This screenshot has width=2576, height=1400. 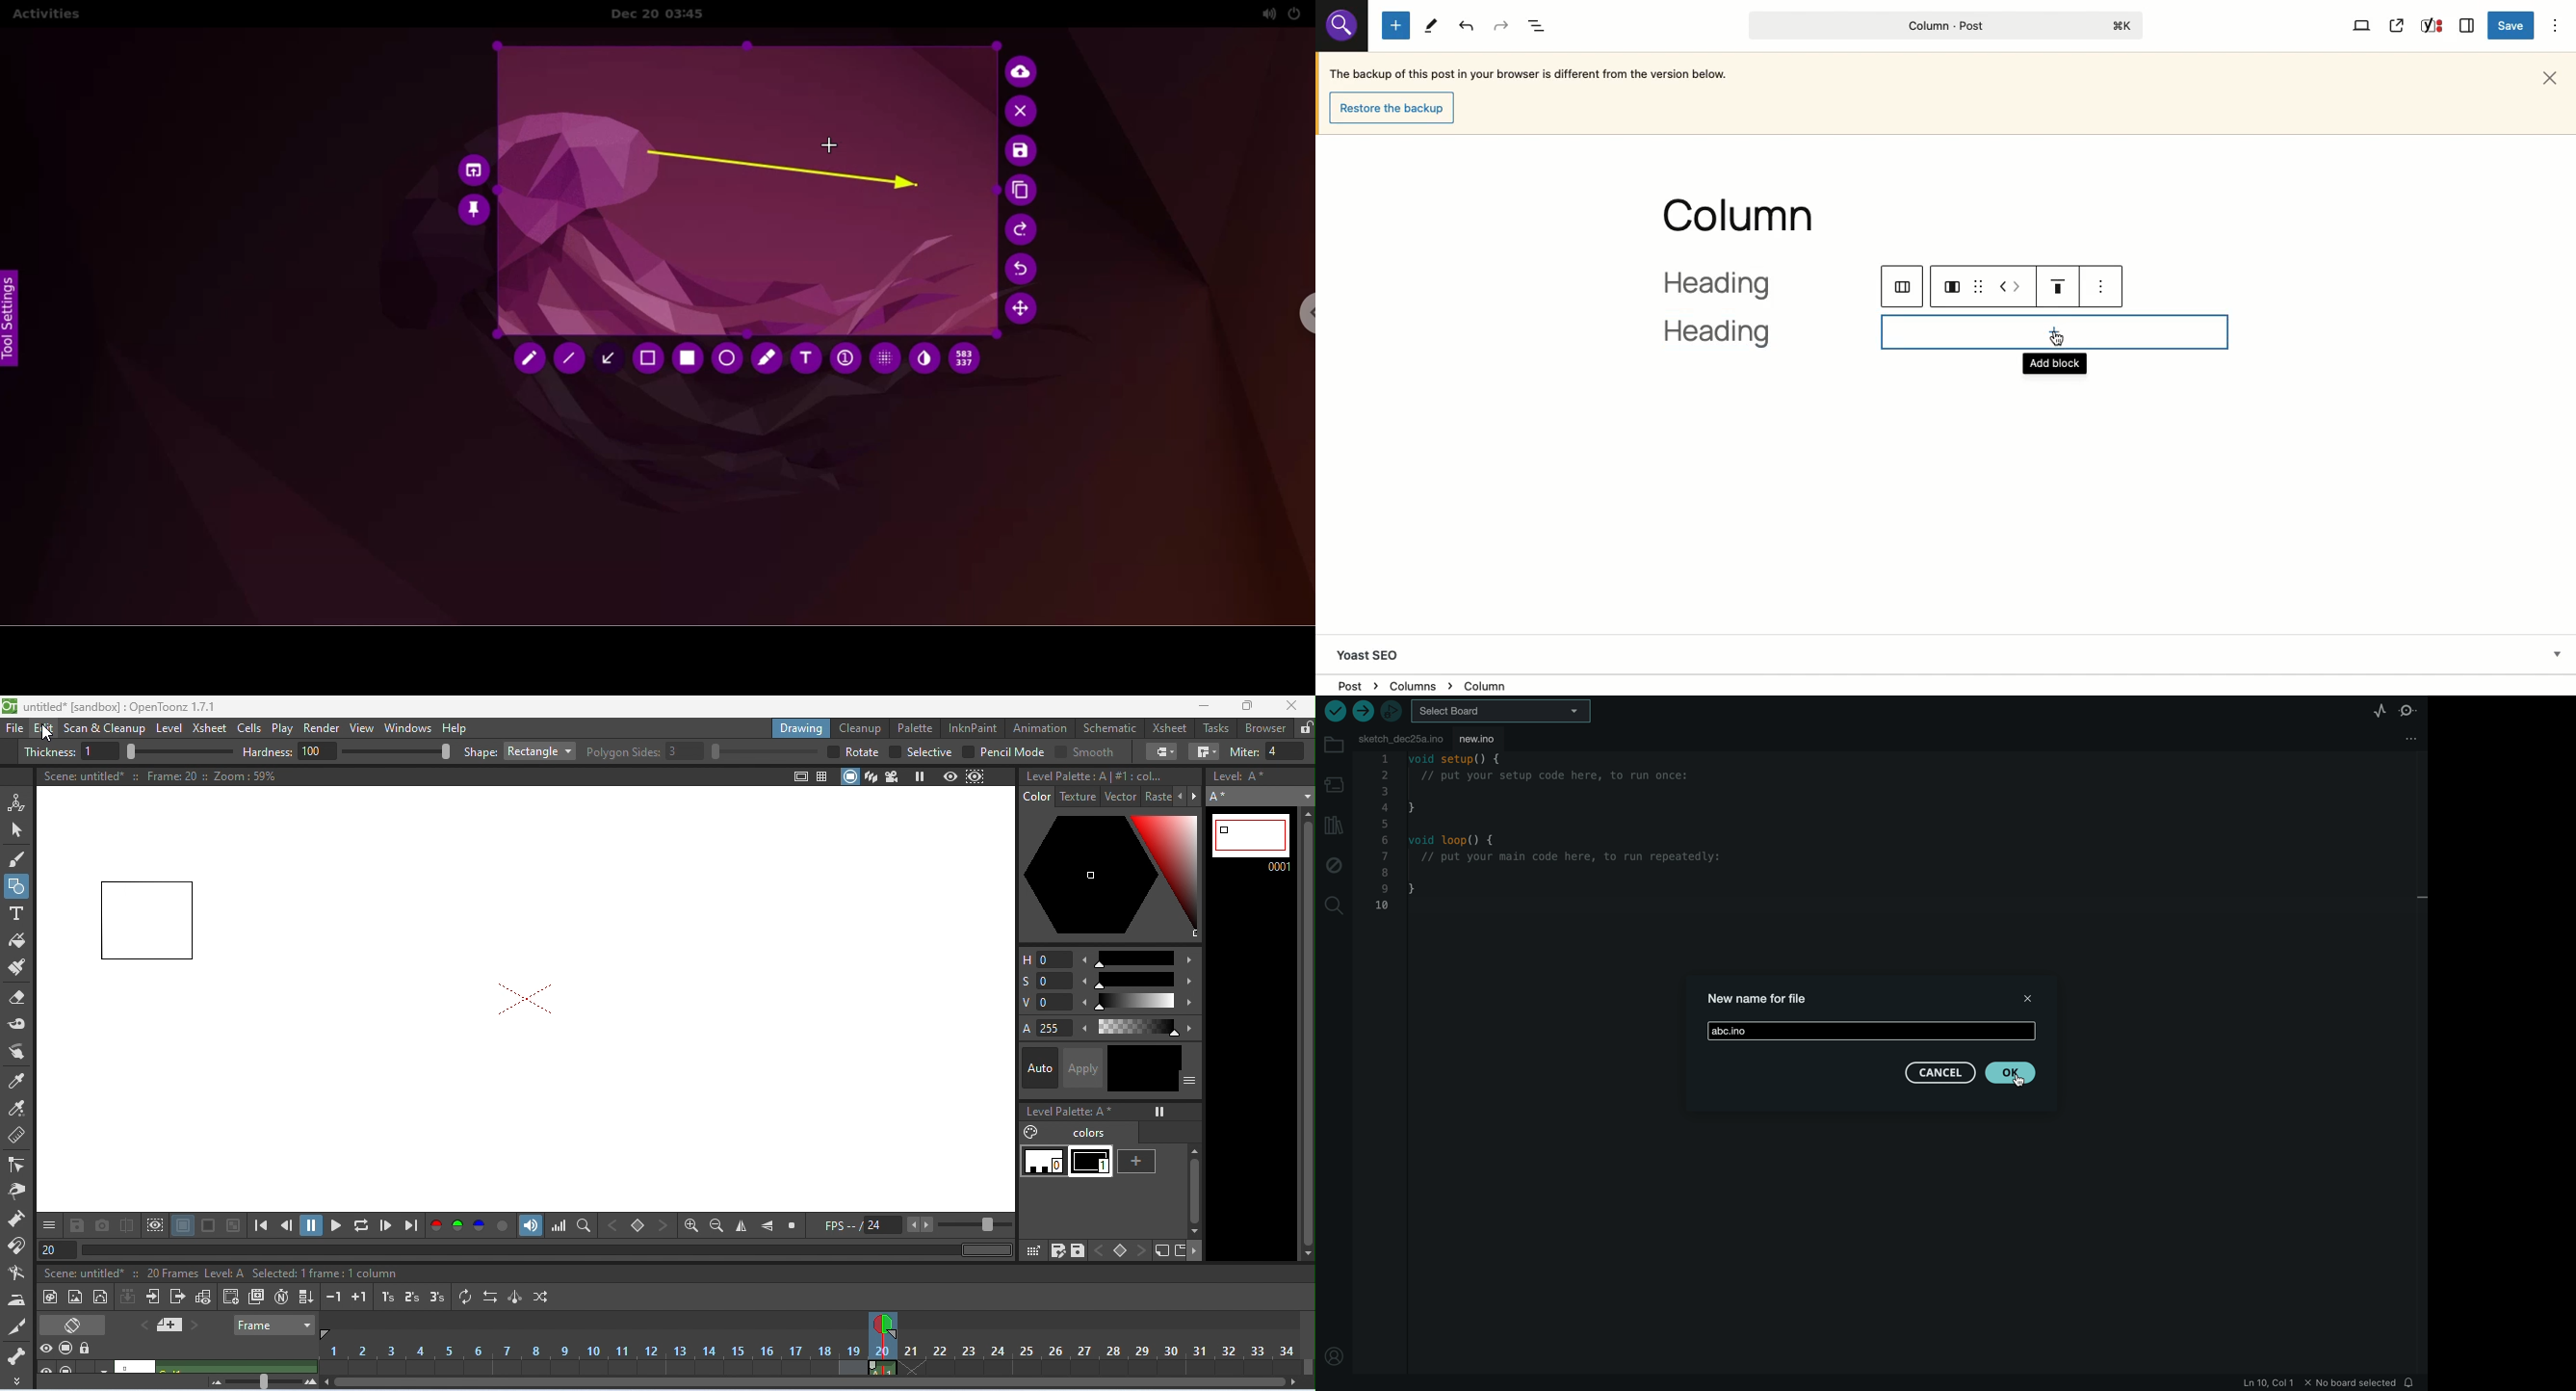 What do you see at coordinates (541, 750) in the screenshot?
I see `rectangle` at bounding box center [541, 750].